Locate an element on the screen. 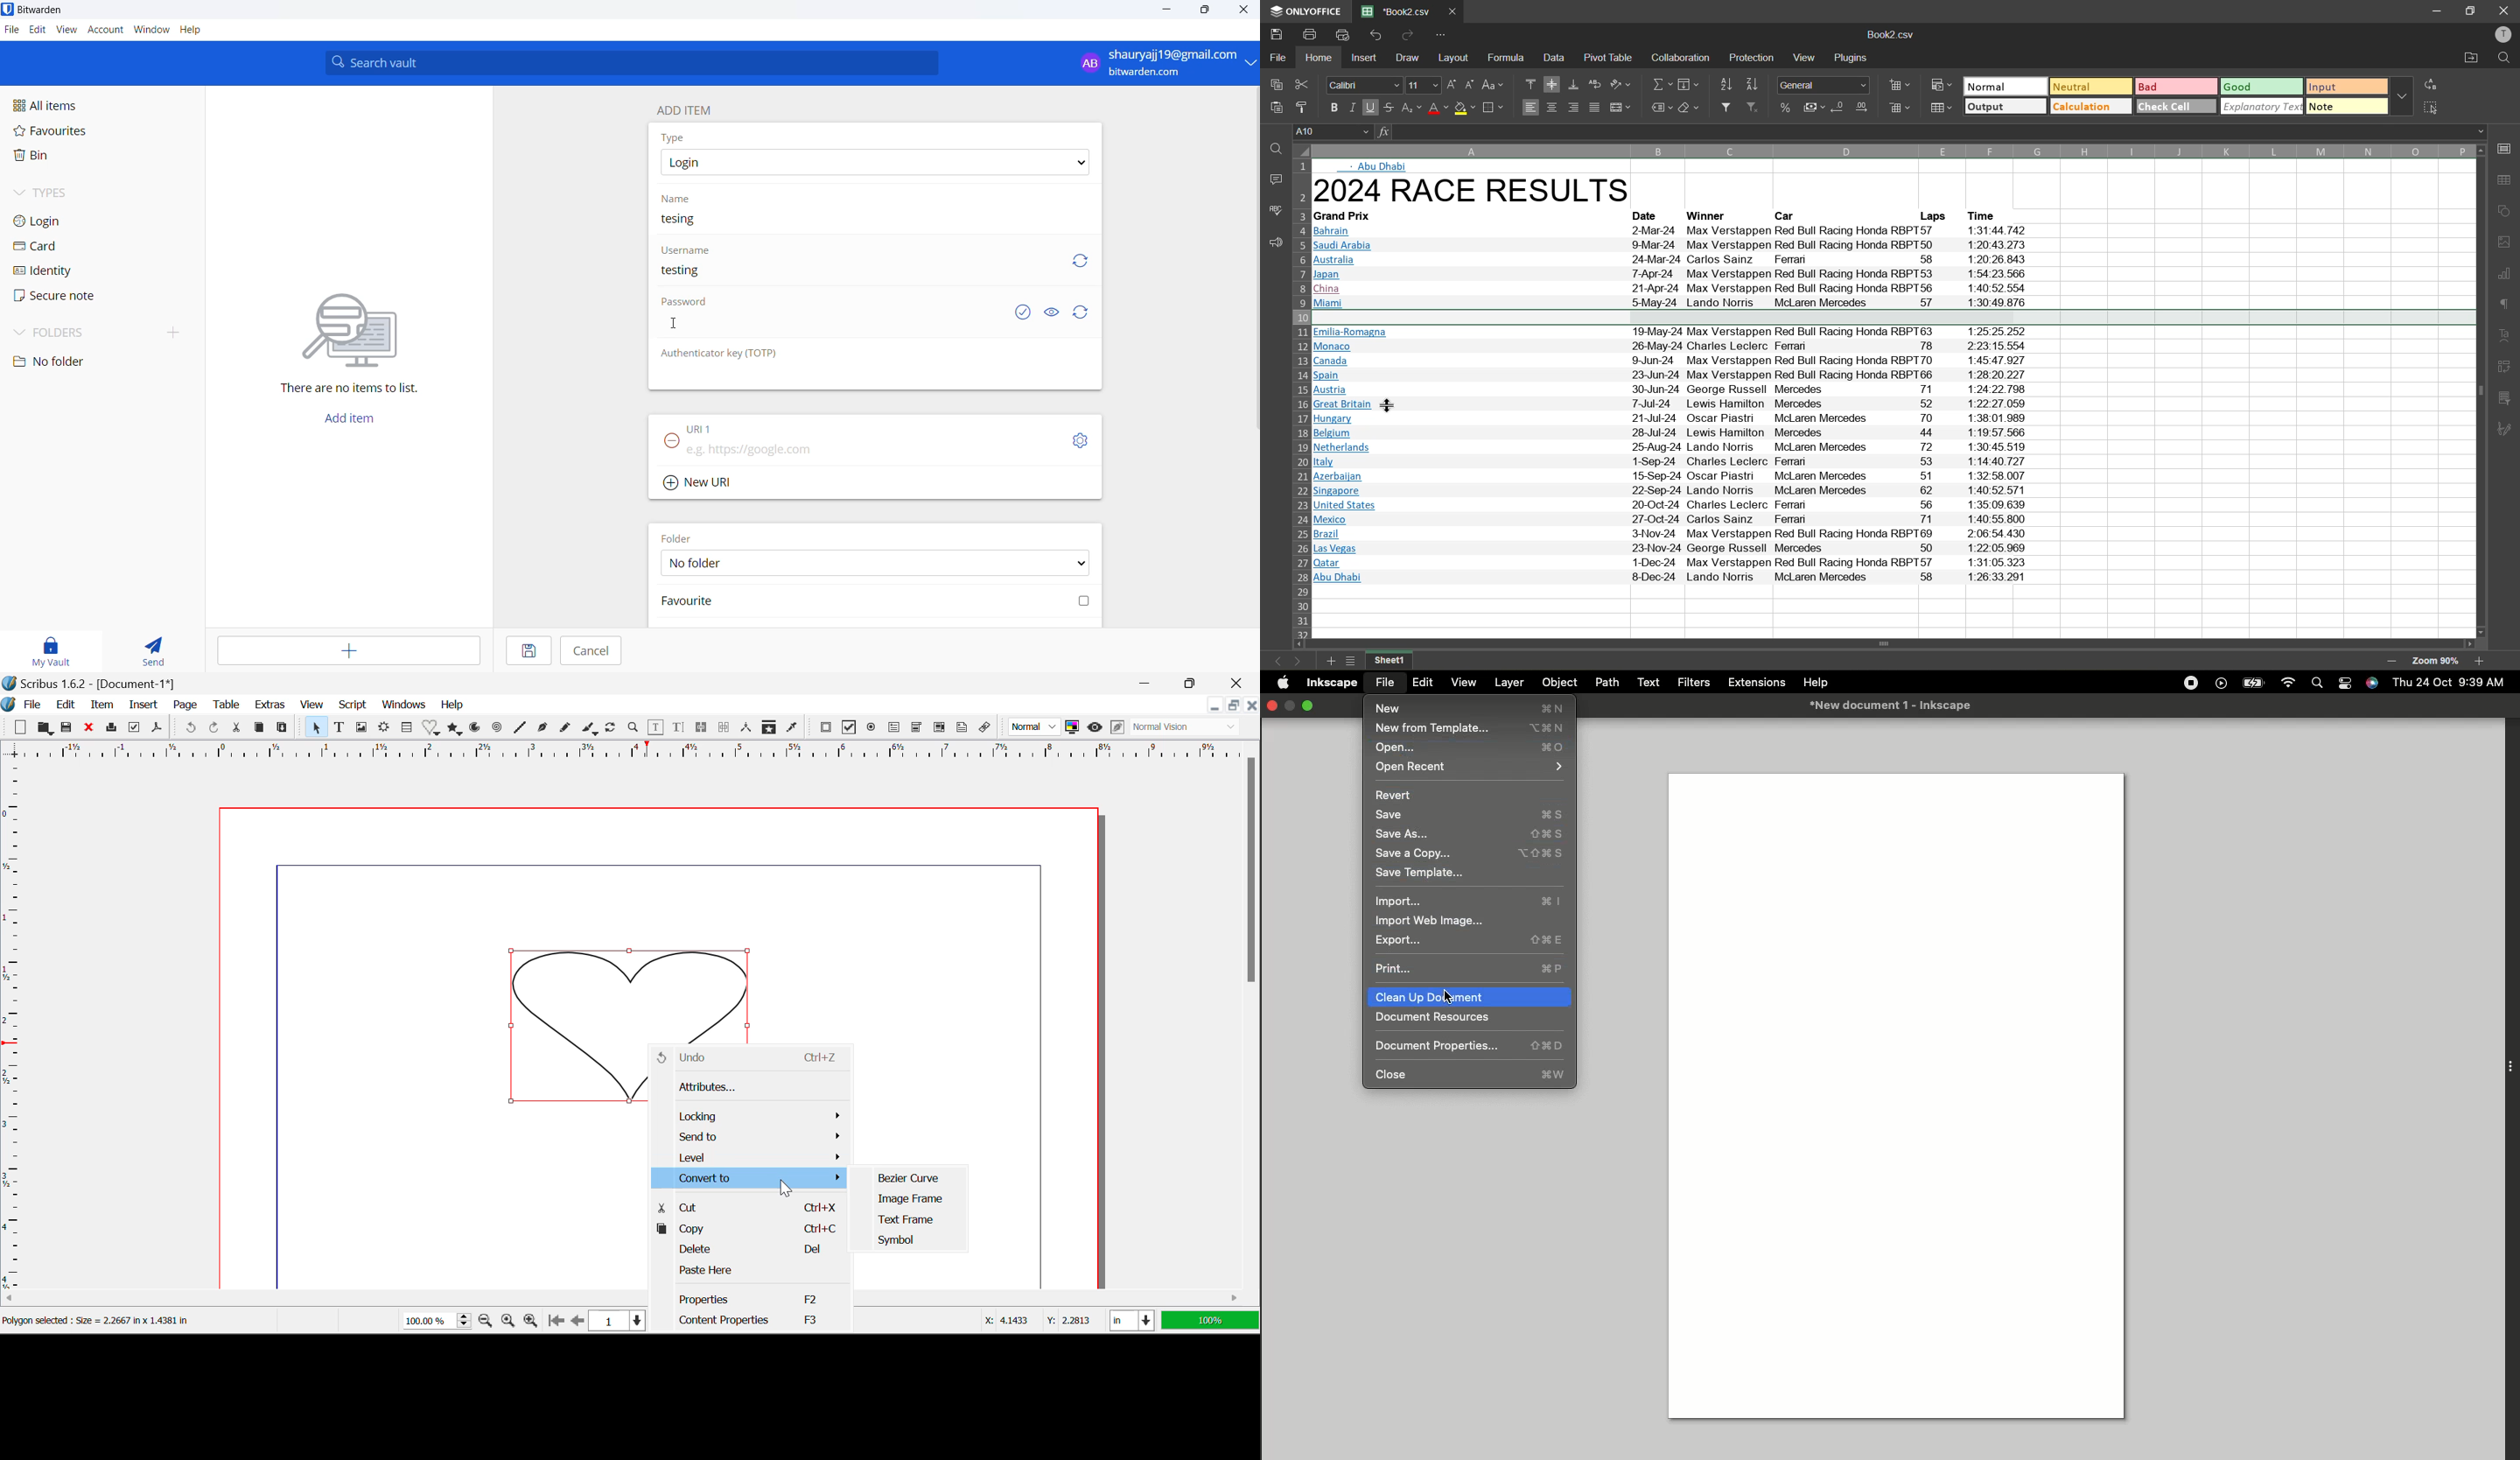  font style is located at coordinates (1365, 85).